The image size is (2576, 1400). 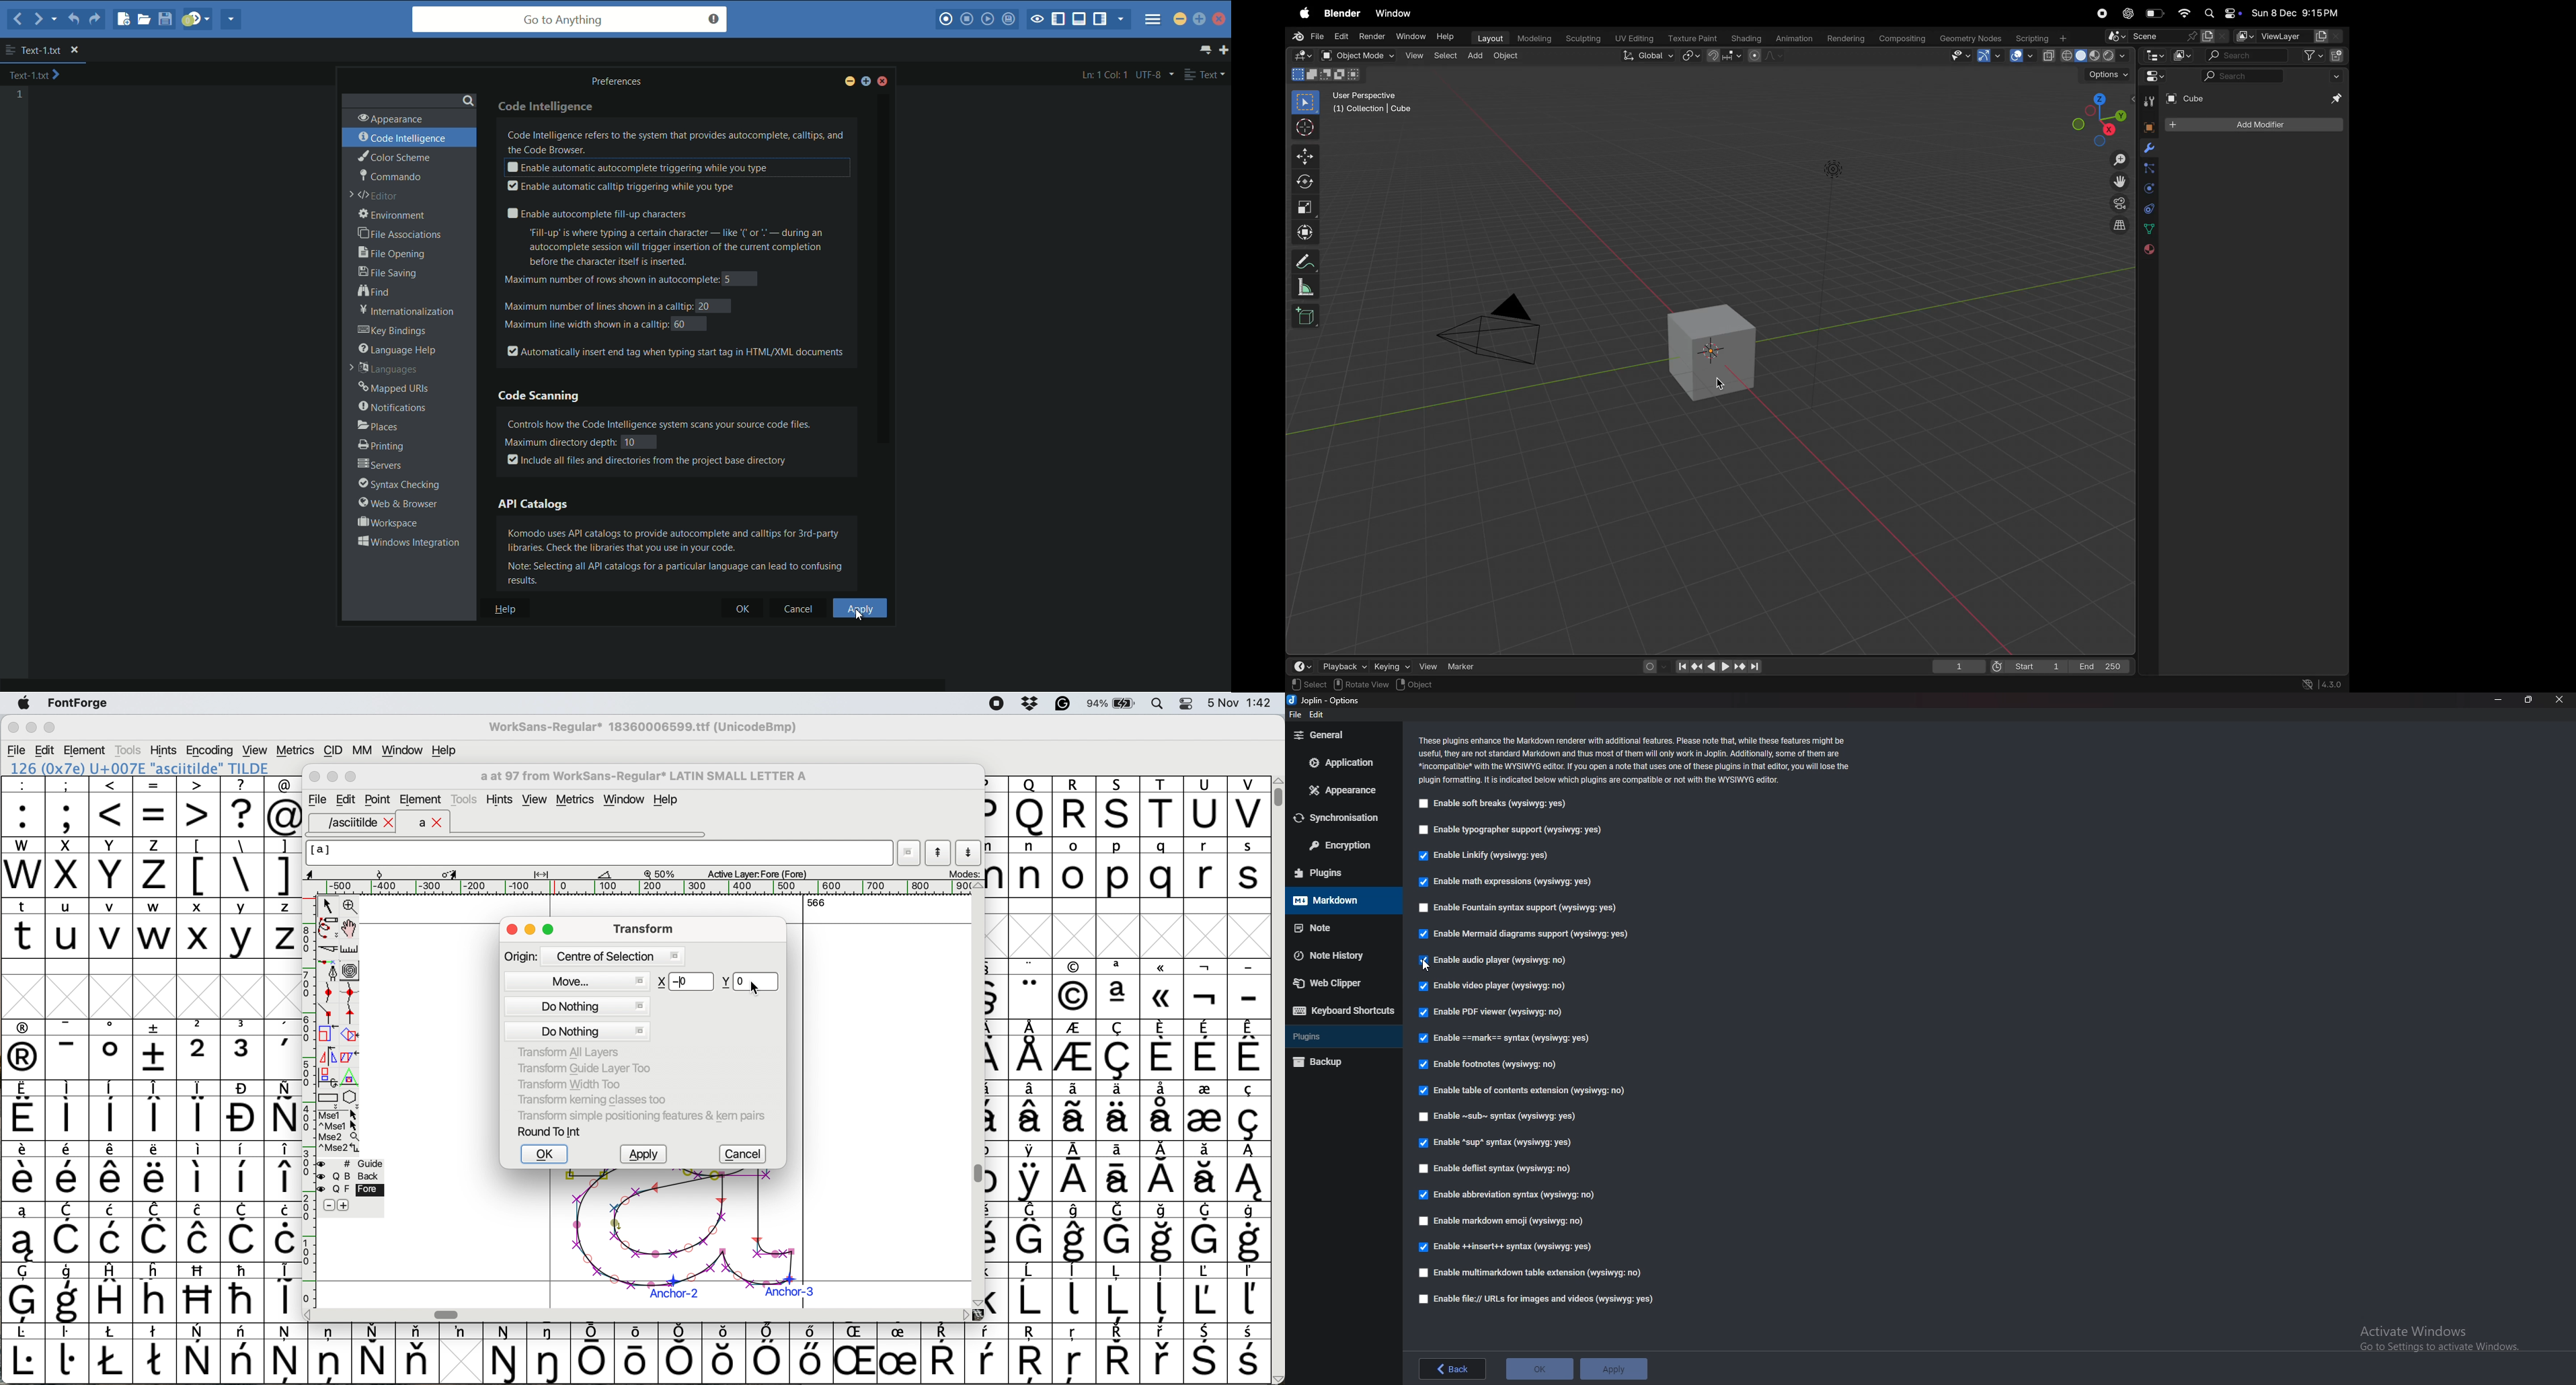 I want to click on fore, so click(x=351, y=1190).